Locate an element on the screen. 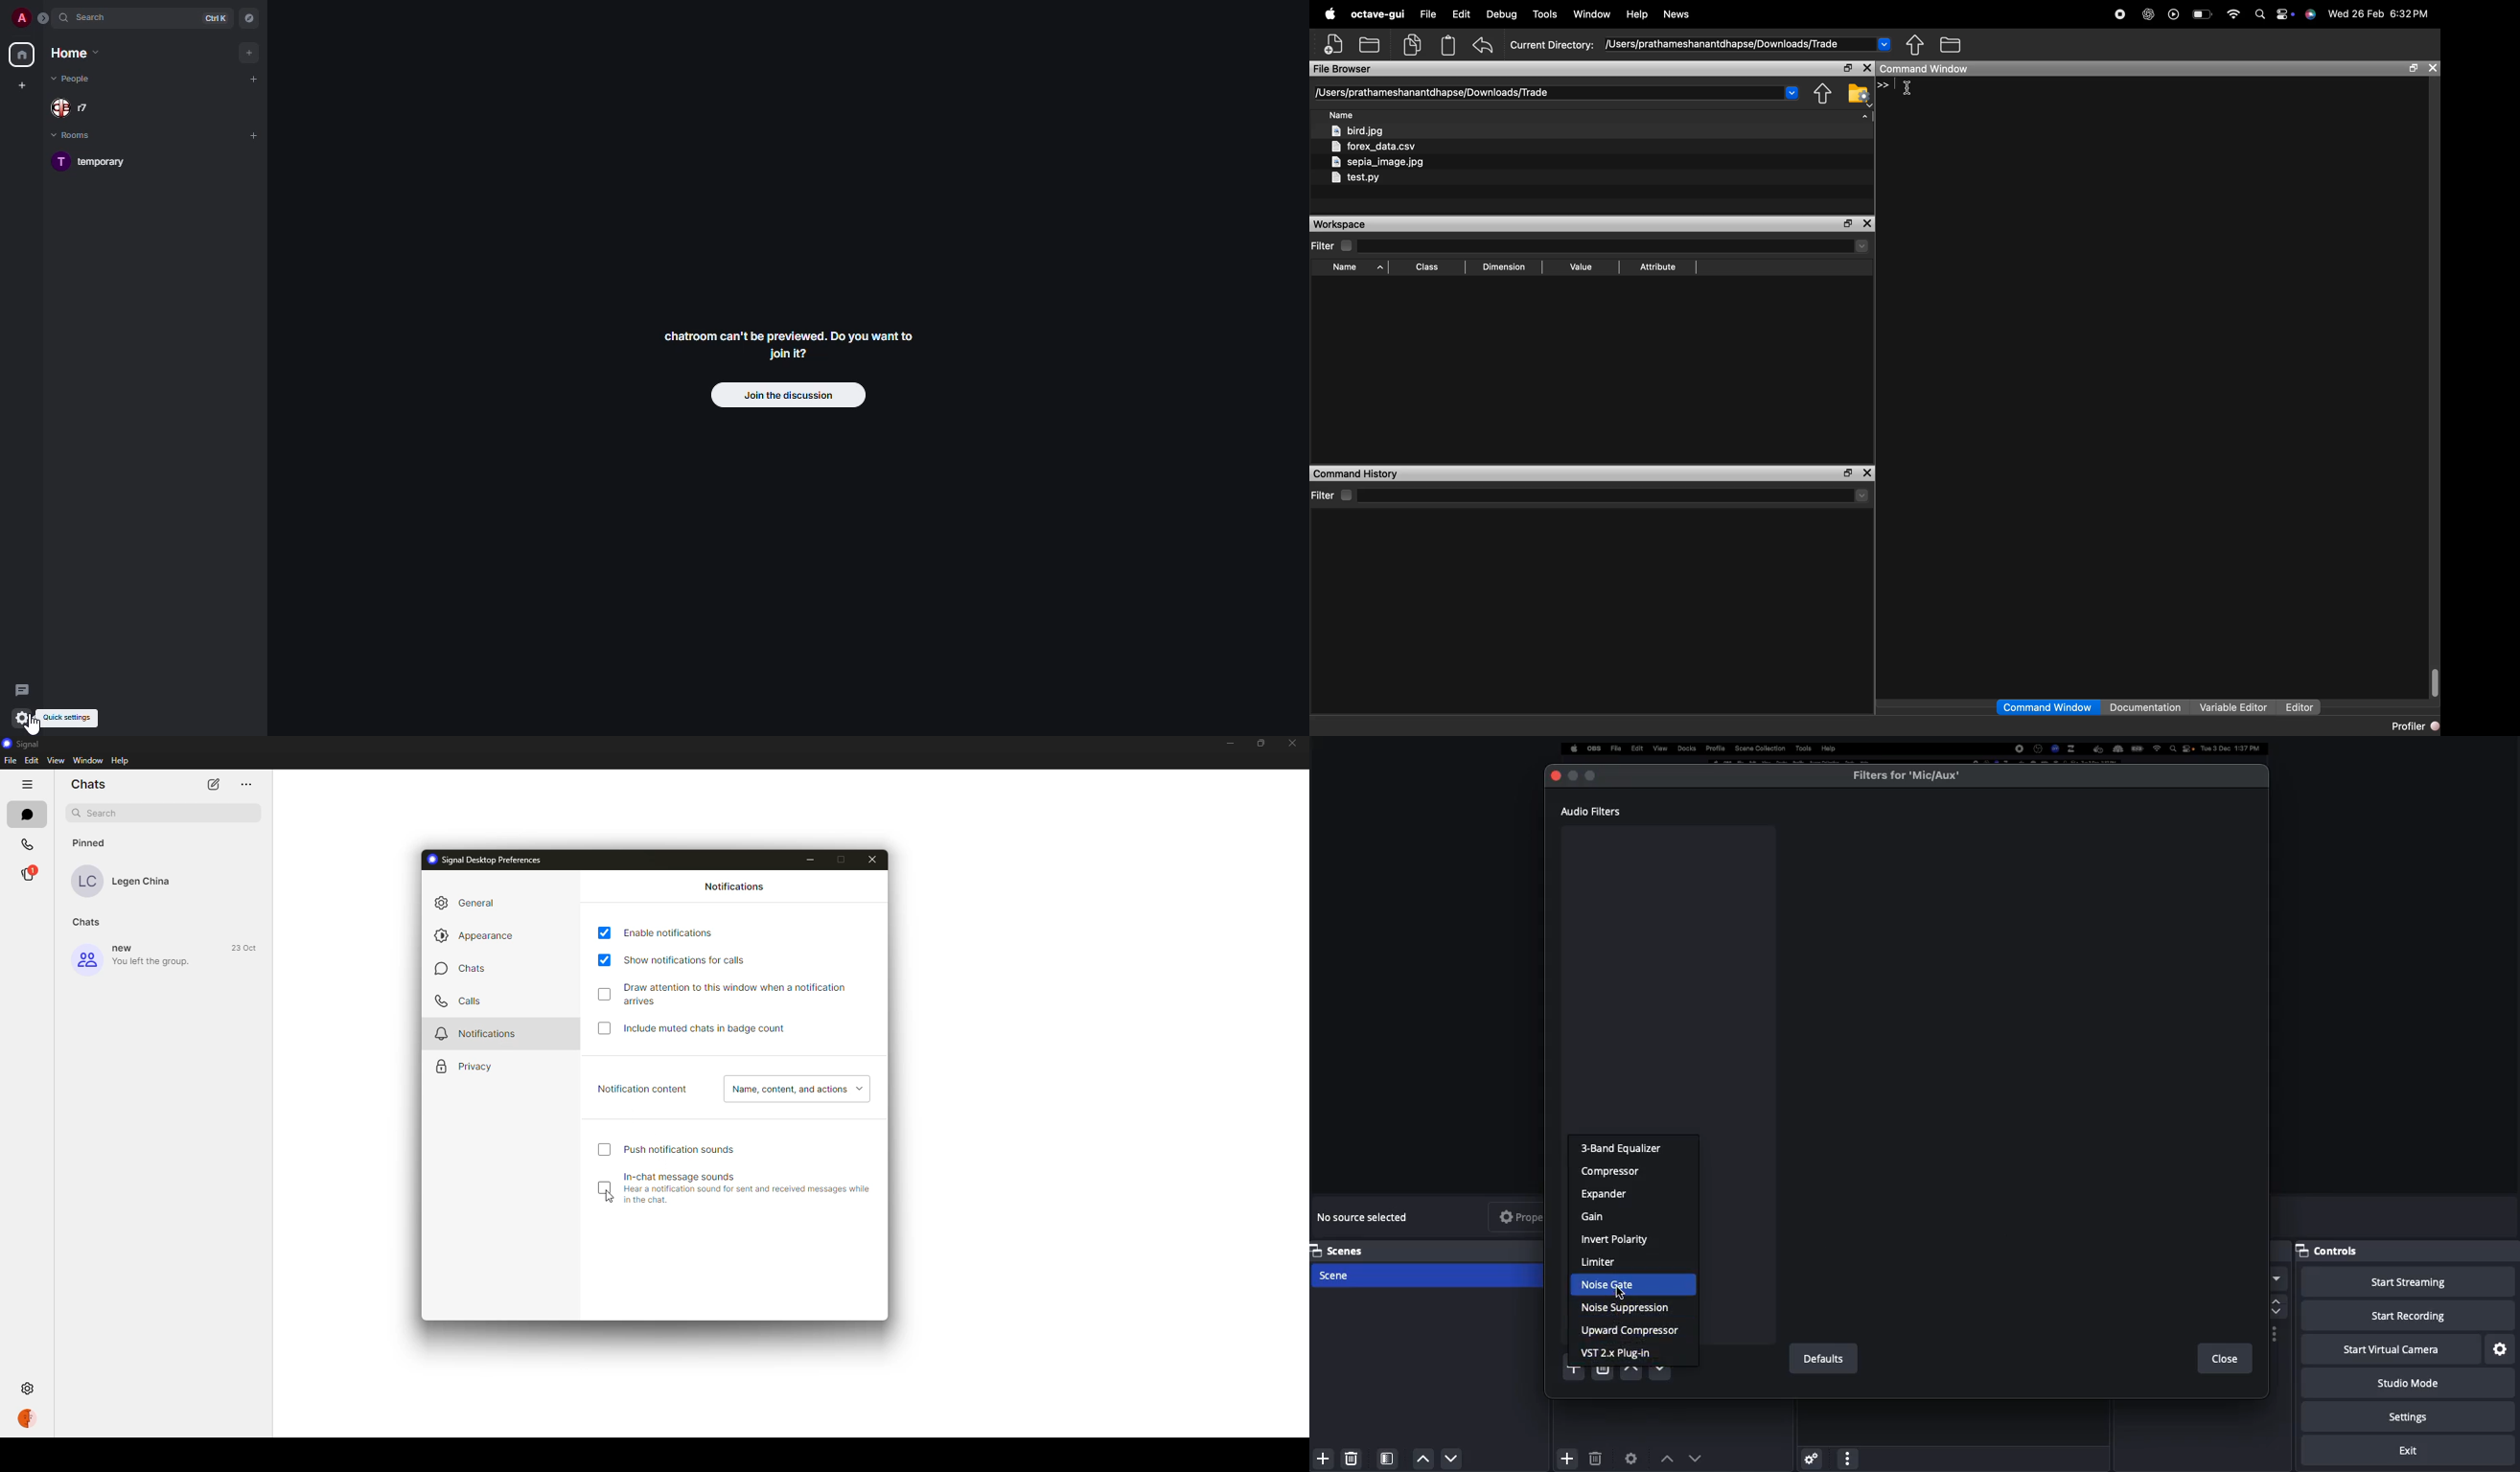 This screenshot has width=2520, height=1484. Up is located at coordinates (1424, 1459).